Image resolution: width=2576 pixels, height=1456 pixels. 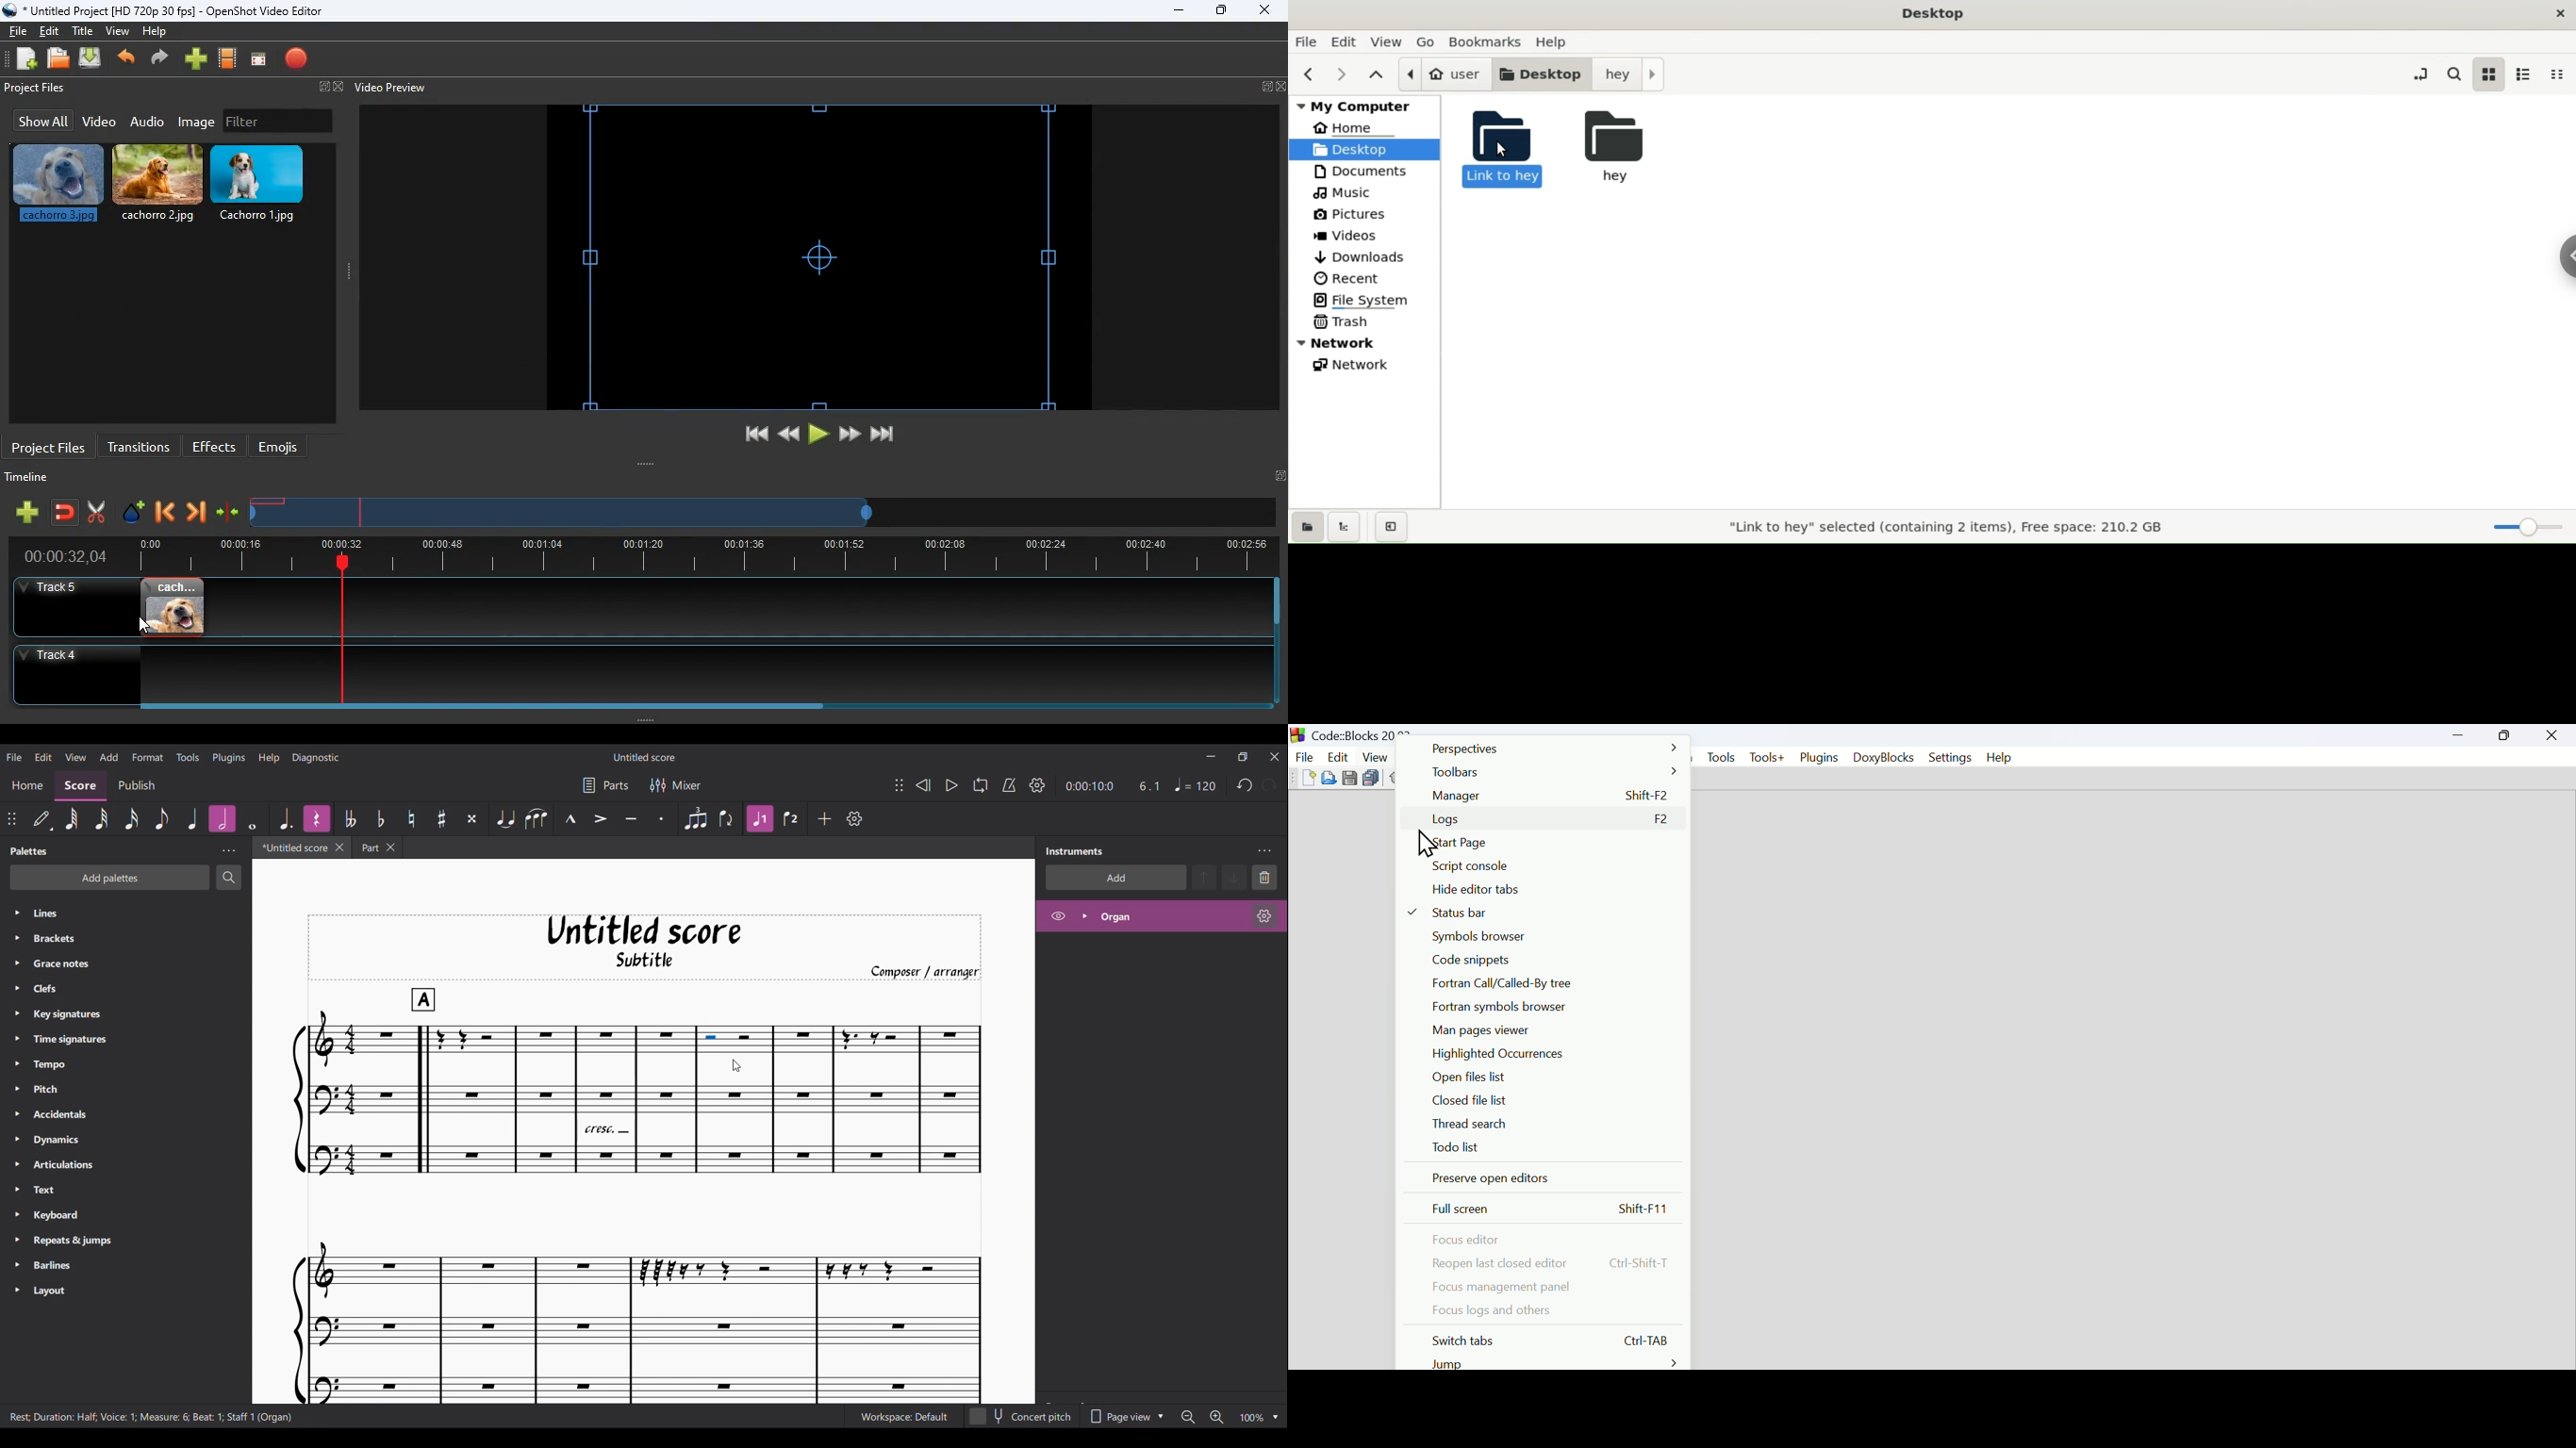 What do you see at coordinates (1347, 193) in the screenshot?
I see `music` at bounding box center [1347, 193].